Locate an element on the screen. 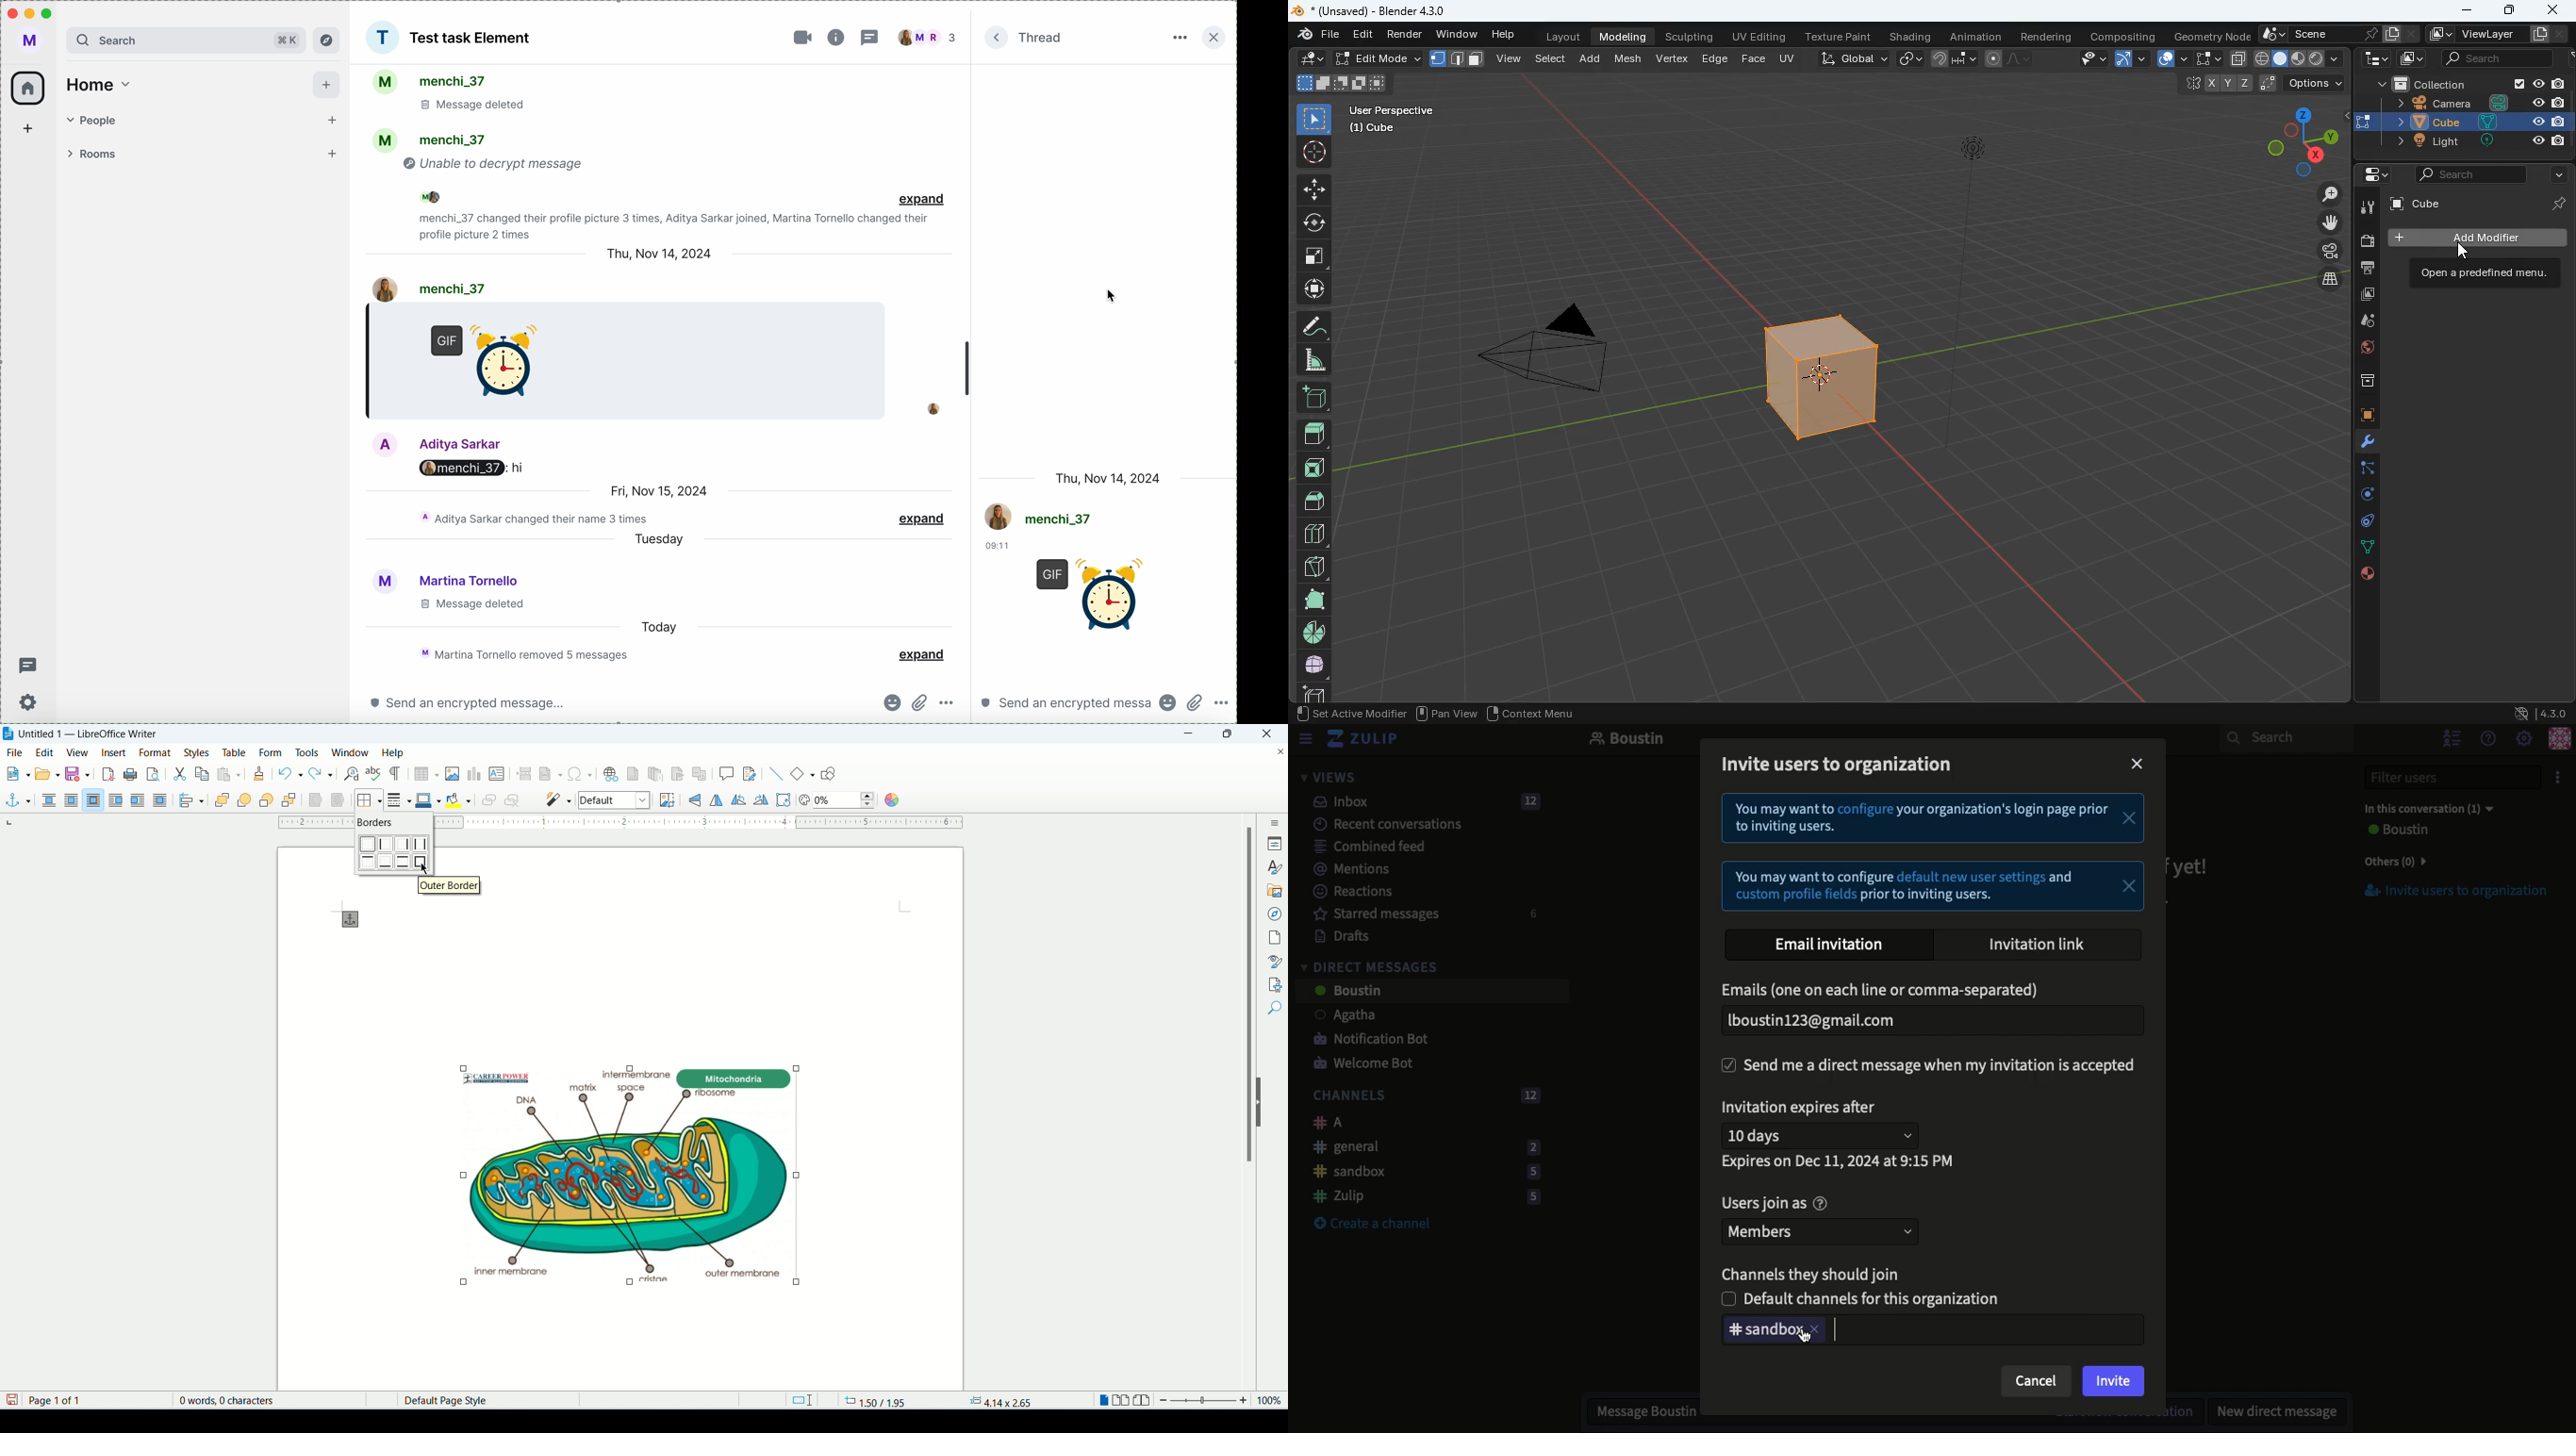 This screenshot has width=2576, height=1456. help is located at coordinates (391, 752).